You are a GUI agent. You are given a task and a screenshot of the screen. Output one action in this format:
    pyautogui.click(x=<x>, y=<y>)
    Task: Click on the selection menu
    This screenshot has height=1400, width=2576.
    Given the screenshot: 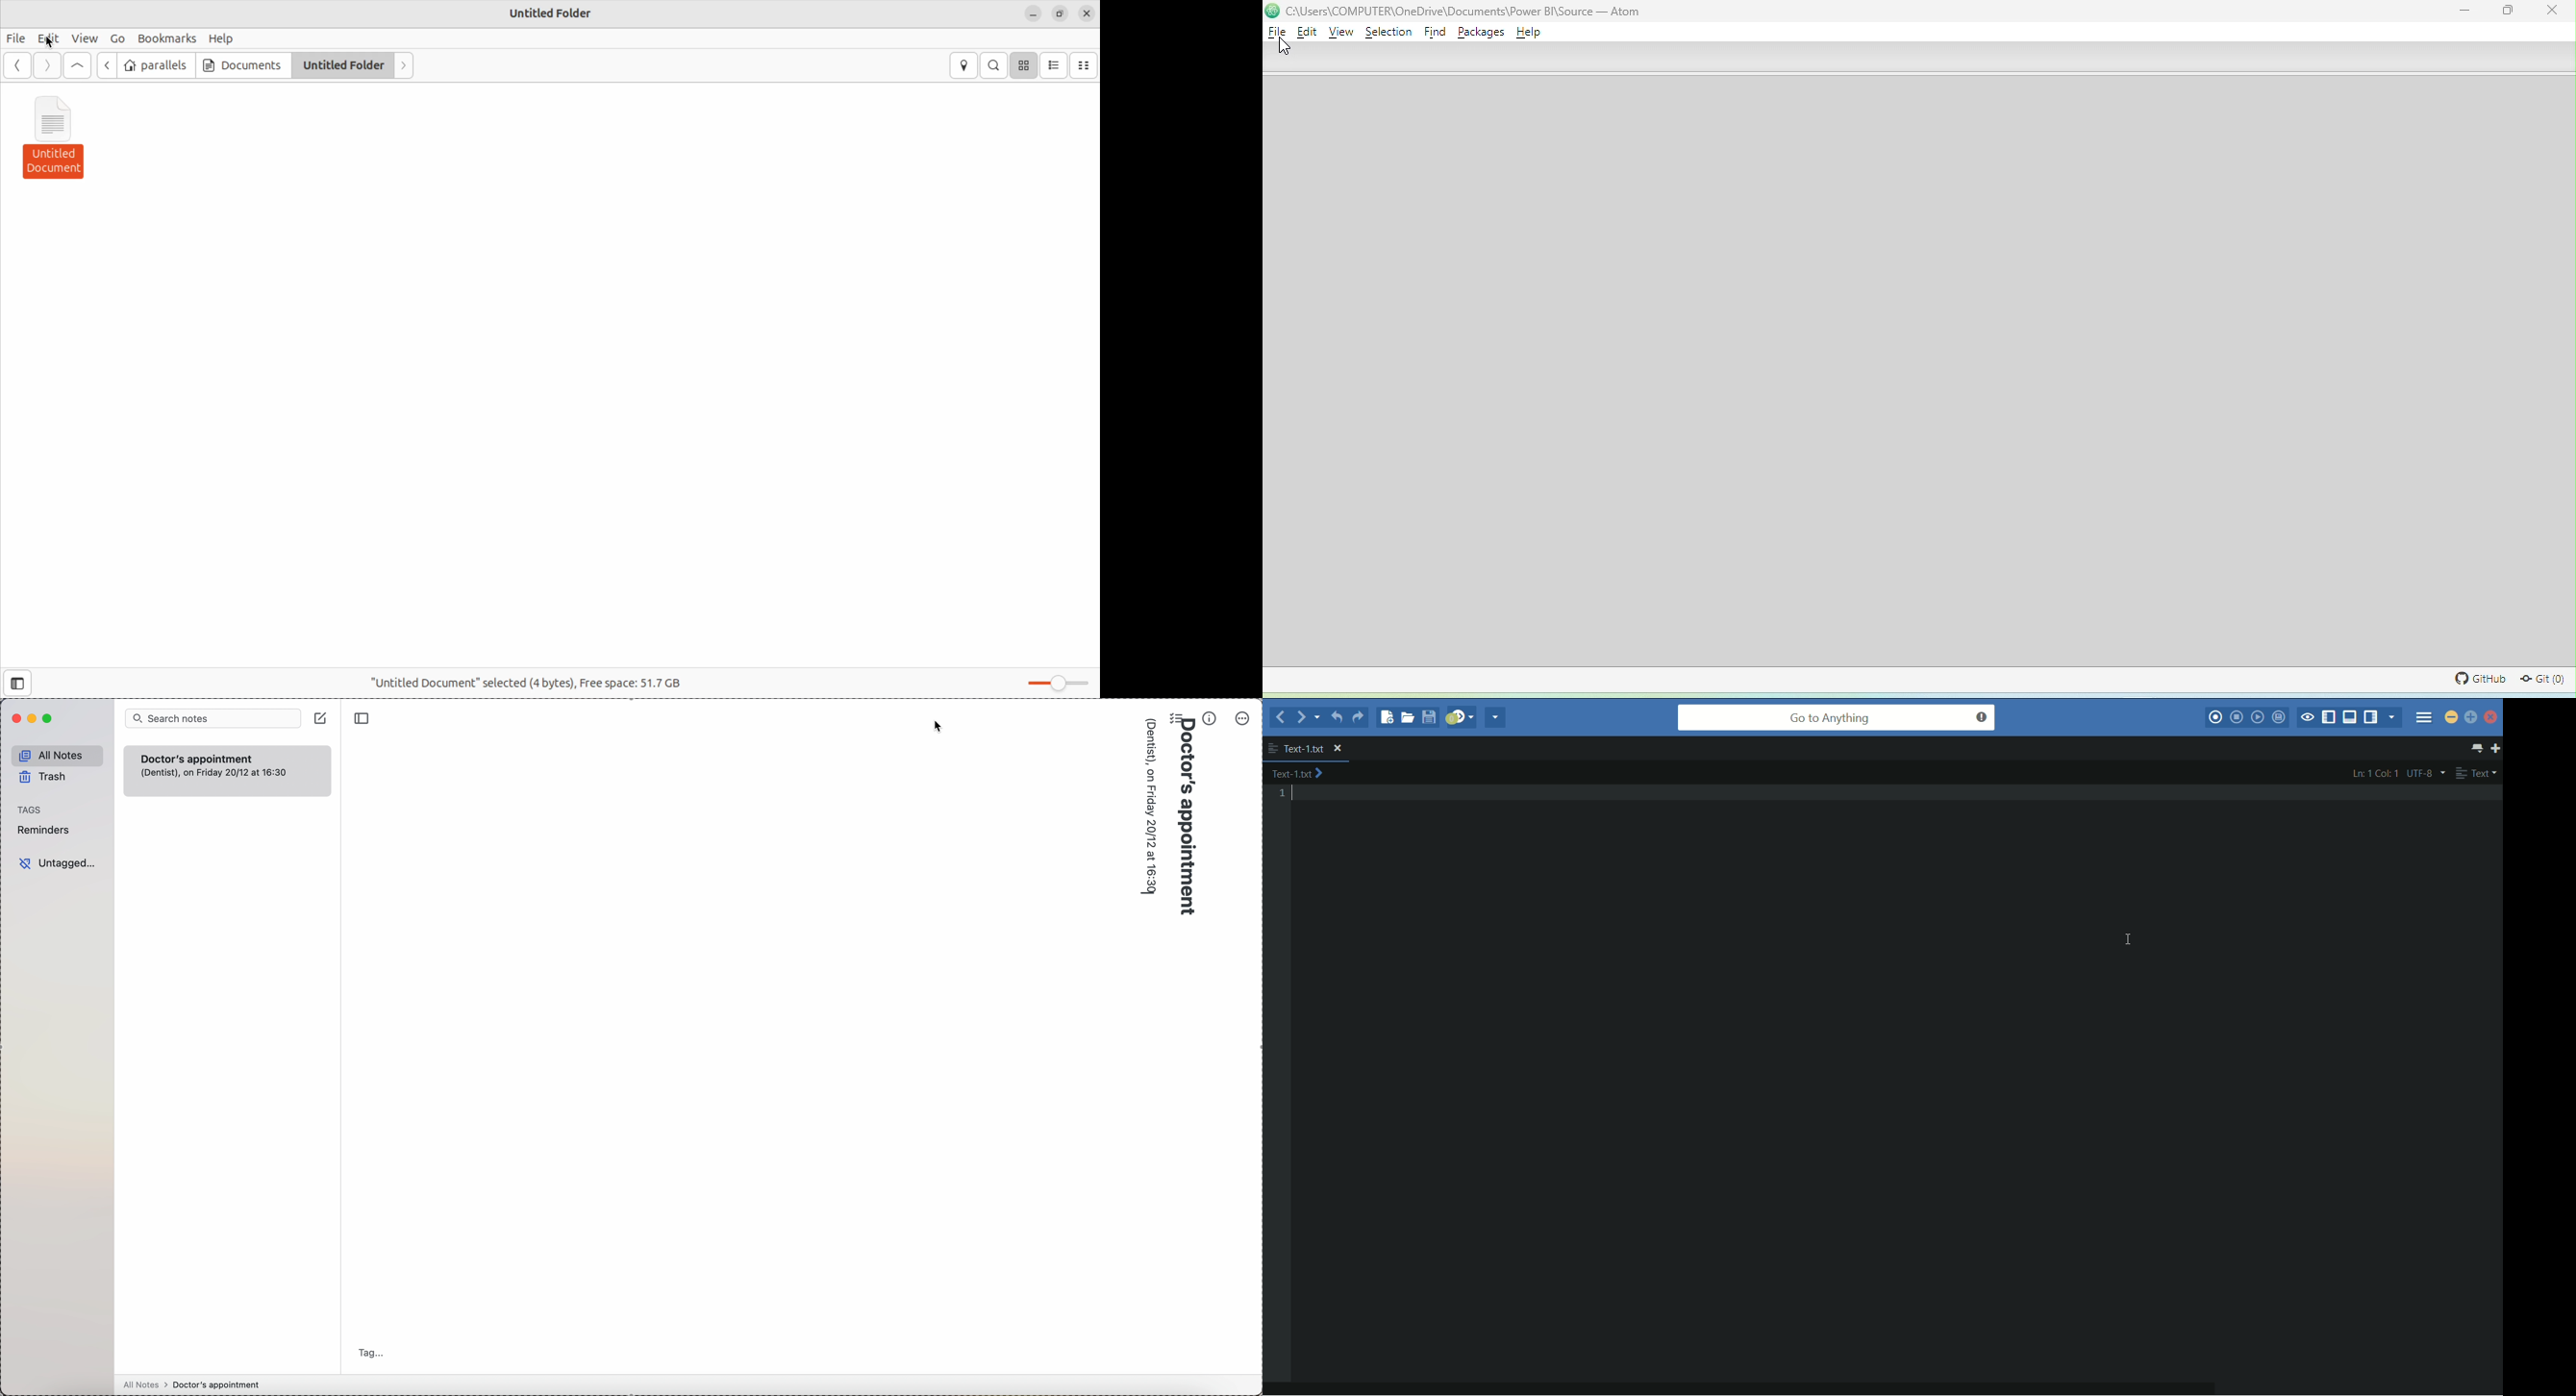 What is the action you would take?
    pyautogui.click(x=1389, y=32)
    